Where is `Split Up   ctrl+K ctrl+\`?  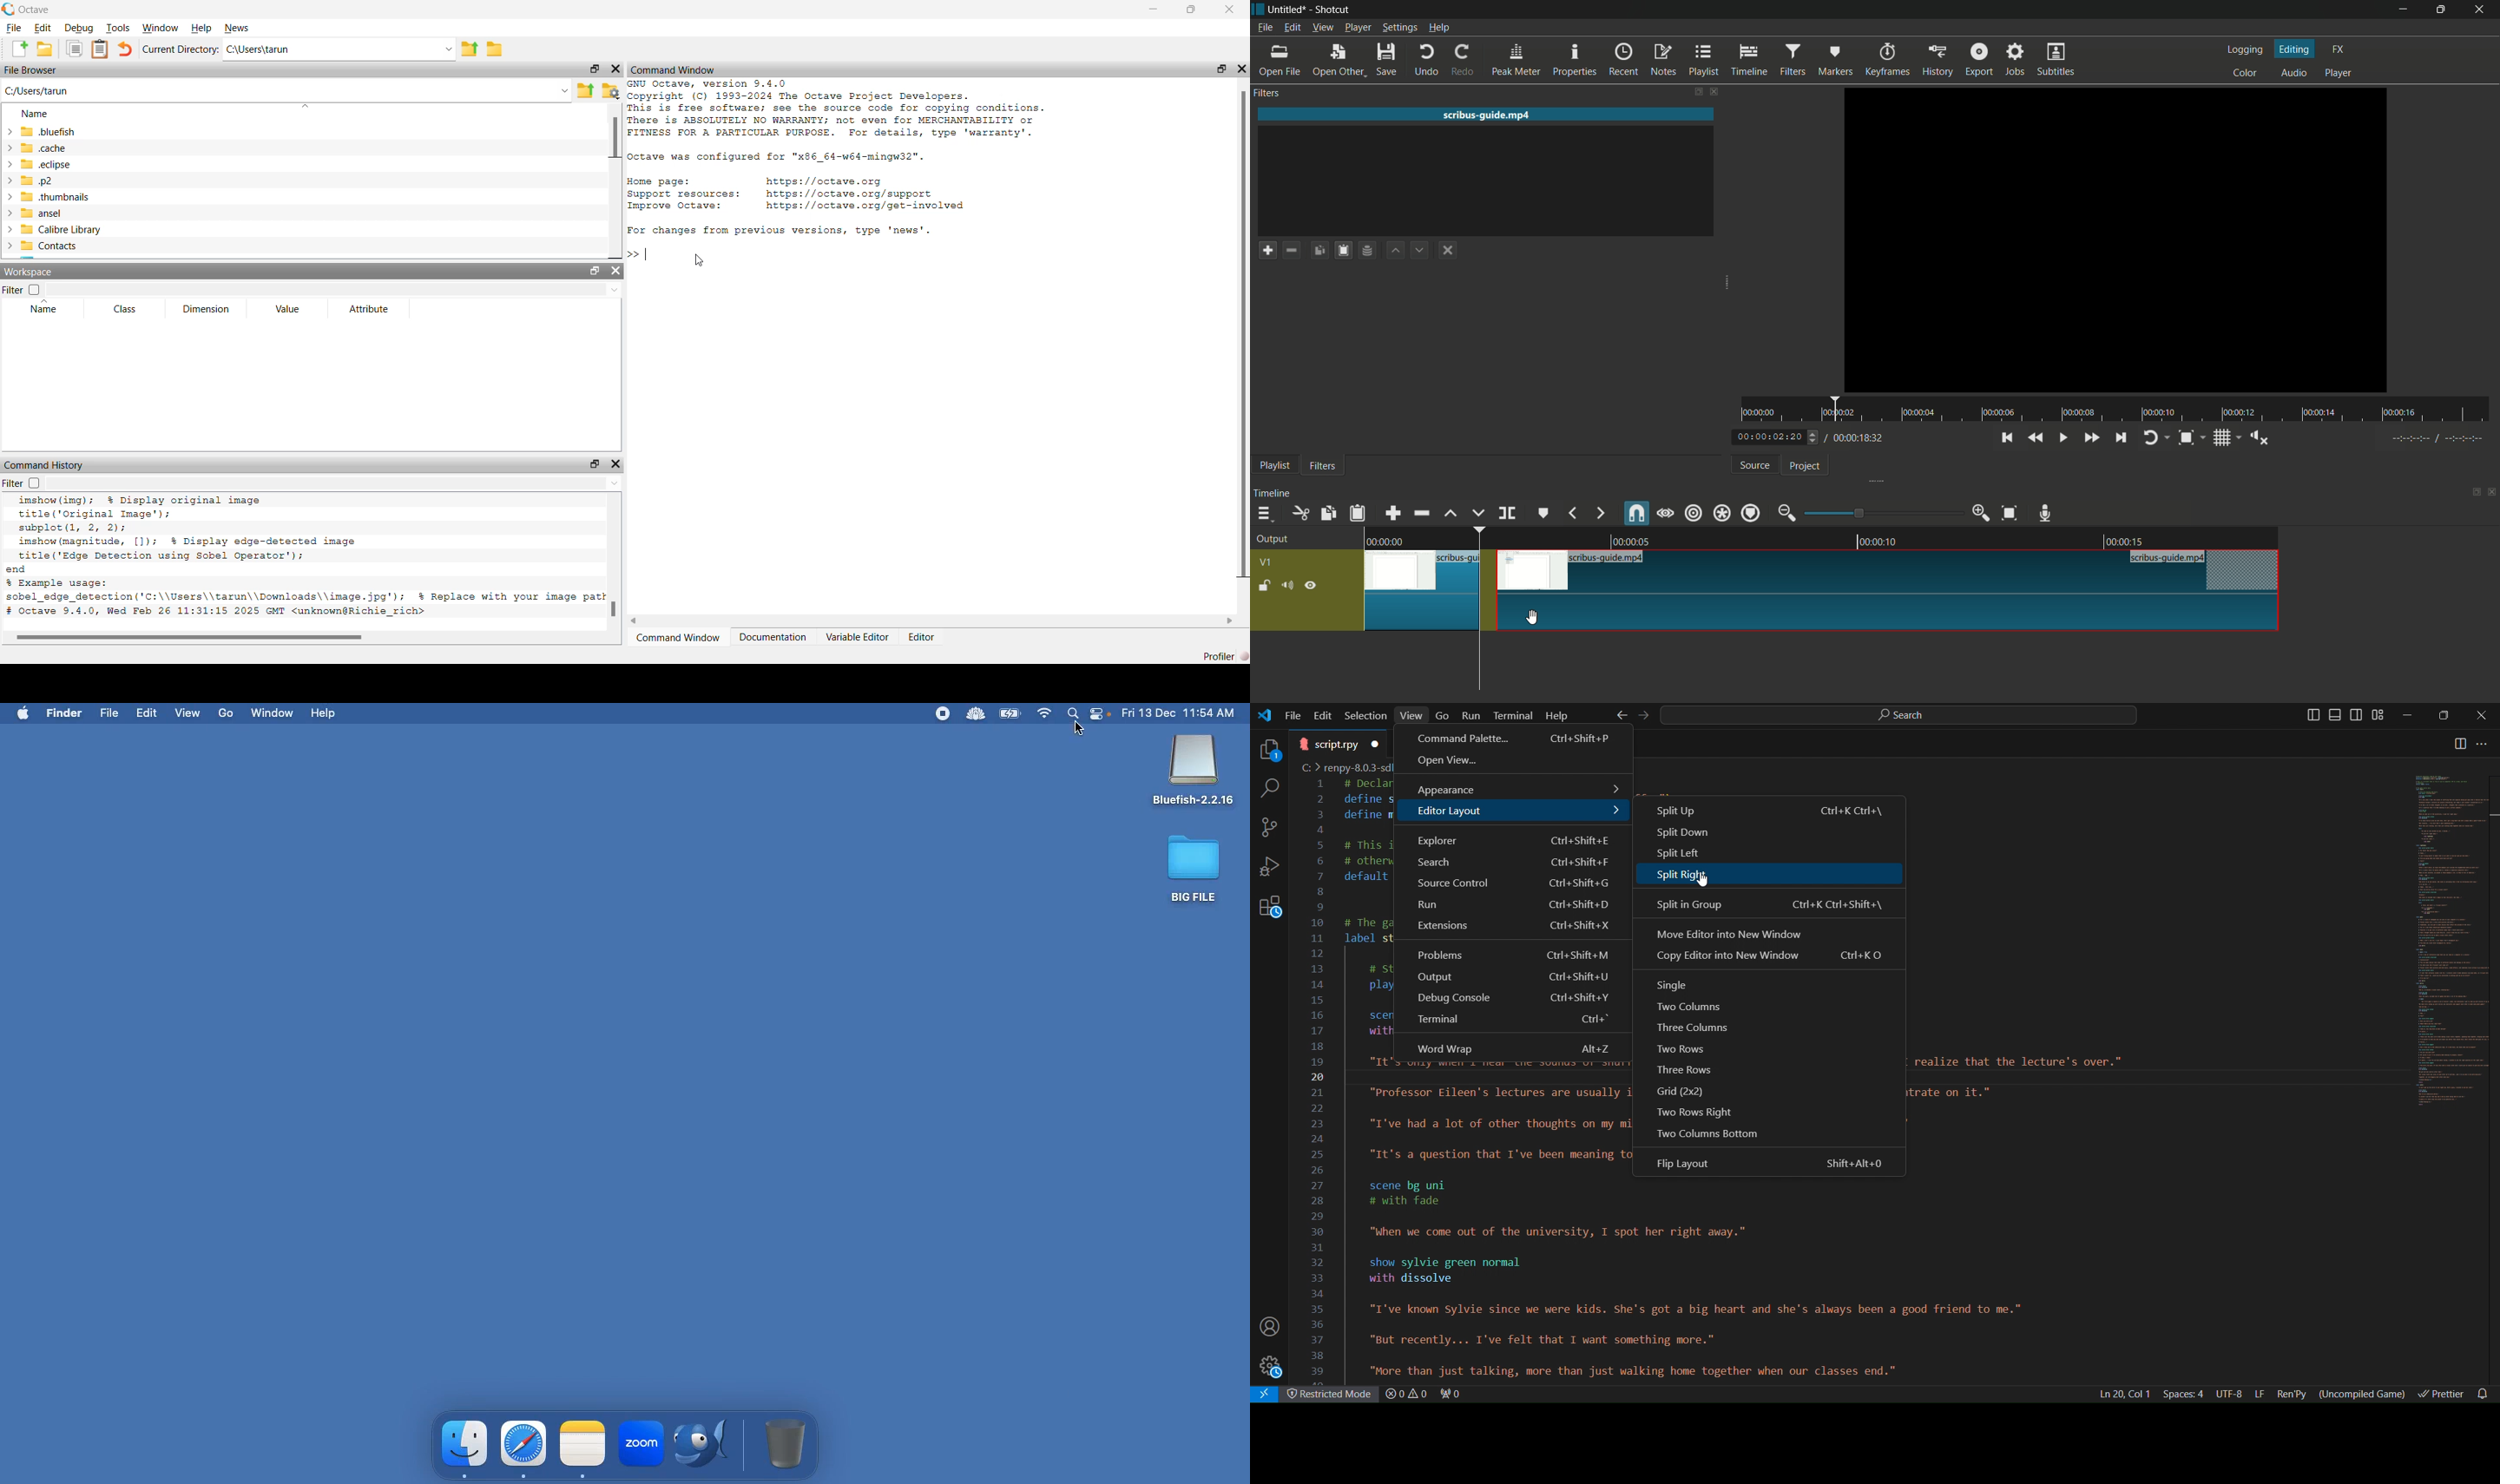
Split Up   ctrl+K ctrl+\ is located at coordinates (1769, 810).